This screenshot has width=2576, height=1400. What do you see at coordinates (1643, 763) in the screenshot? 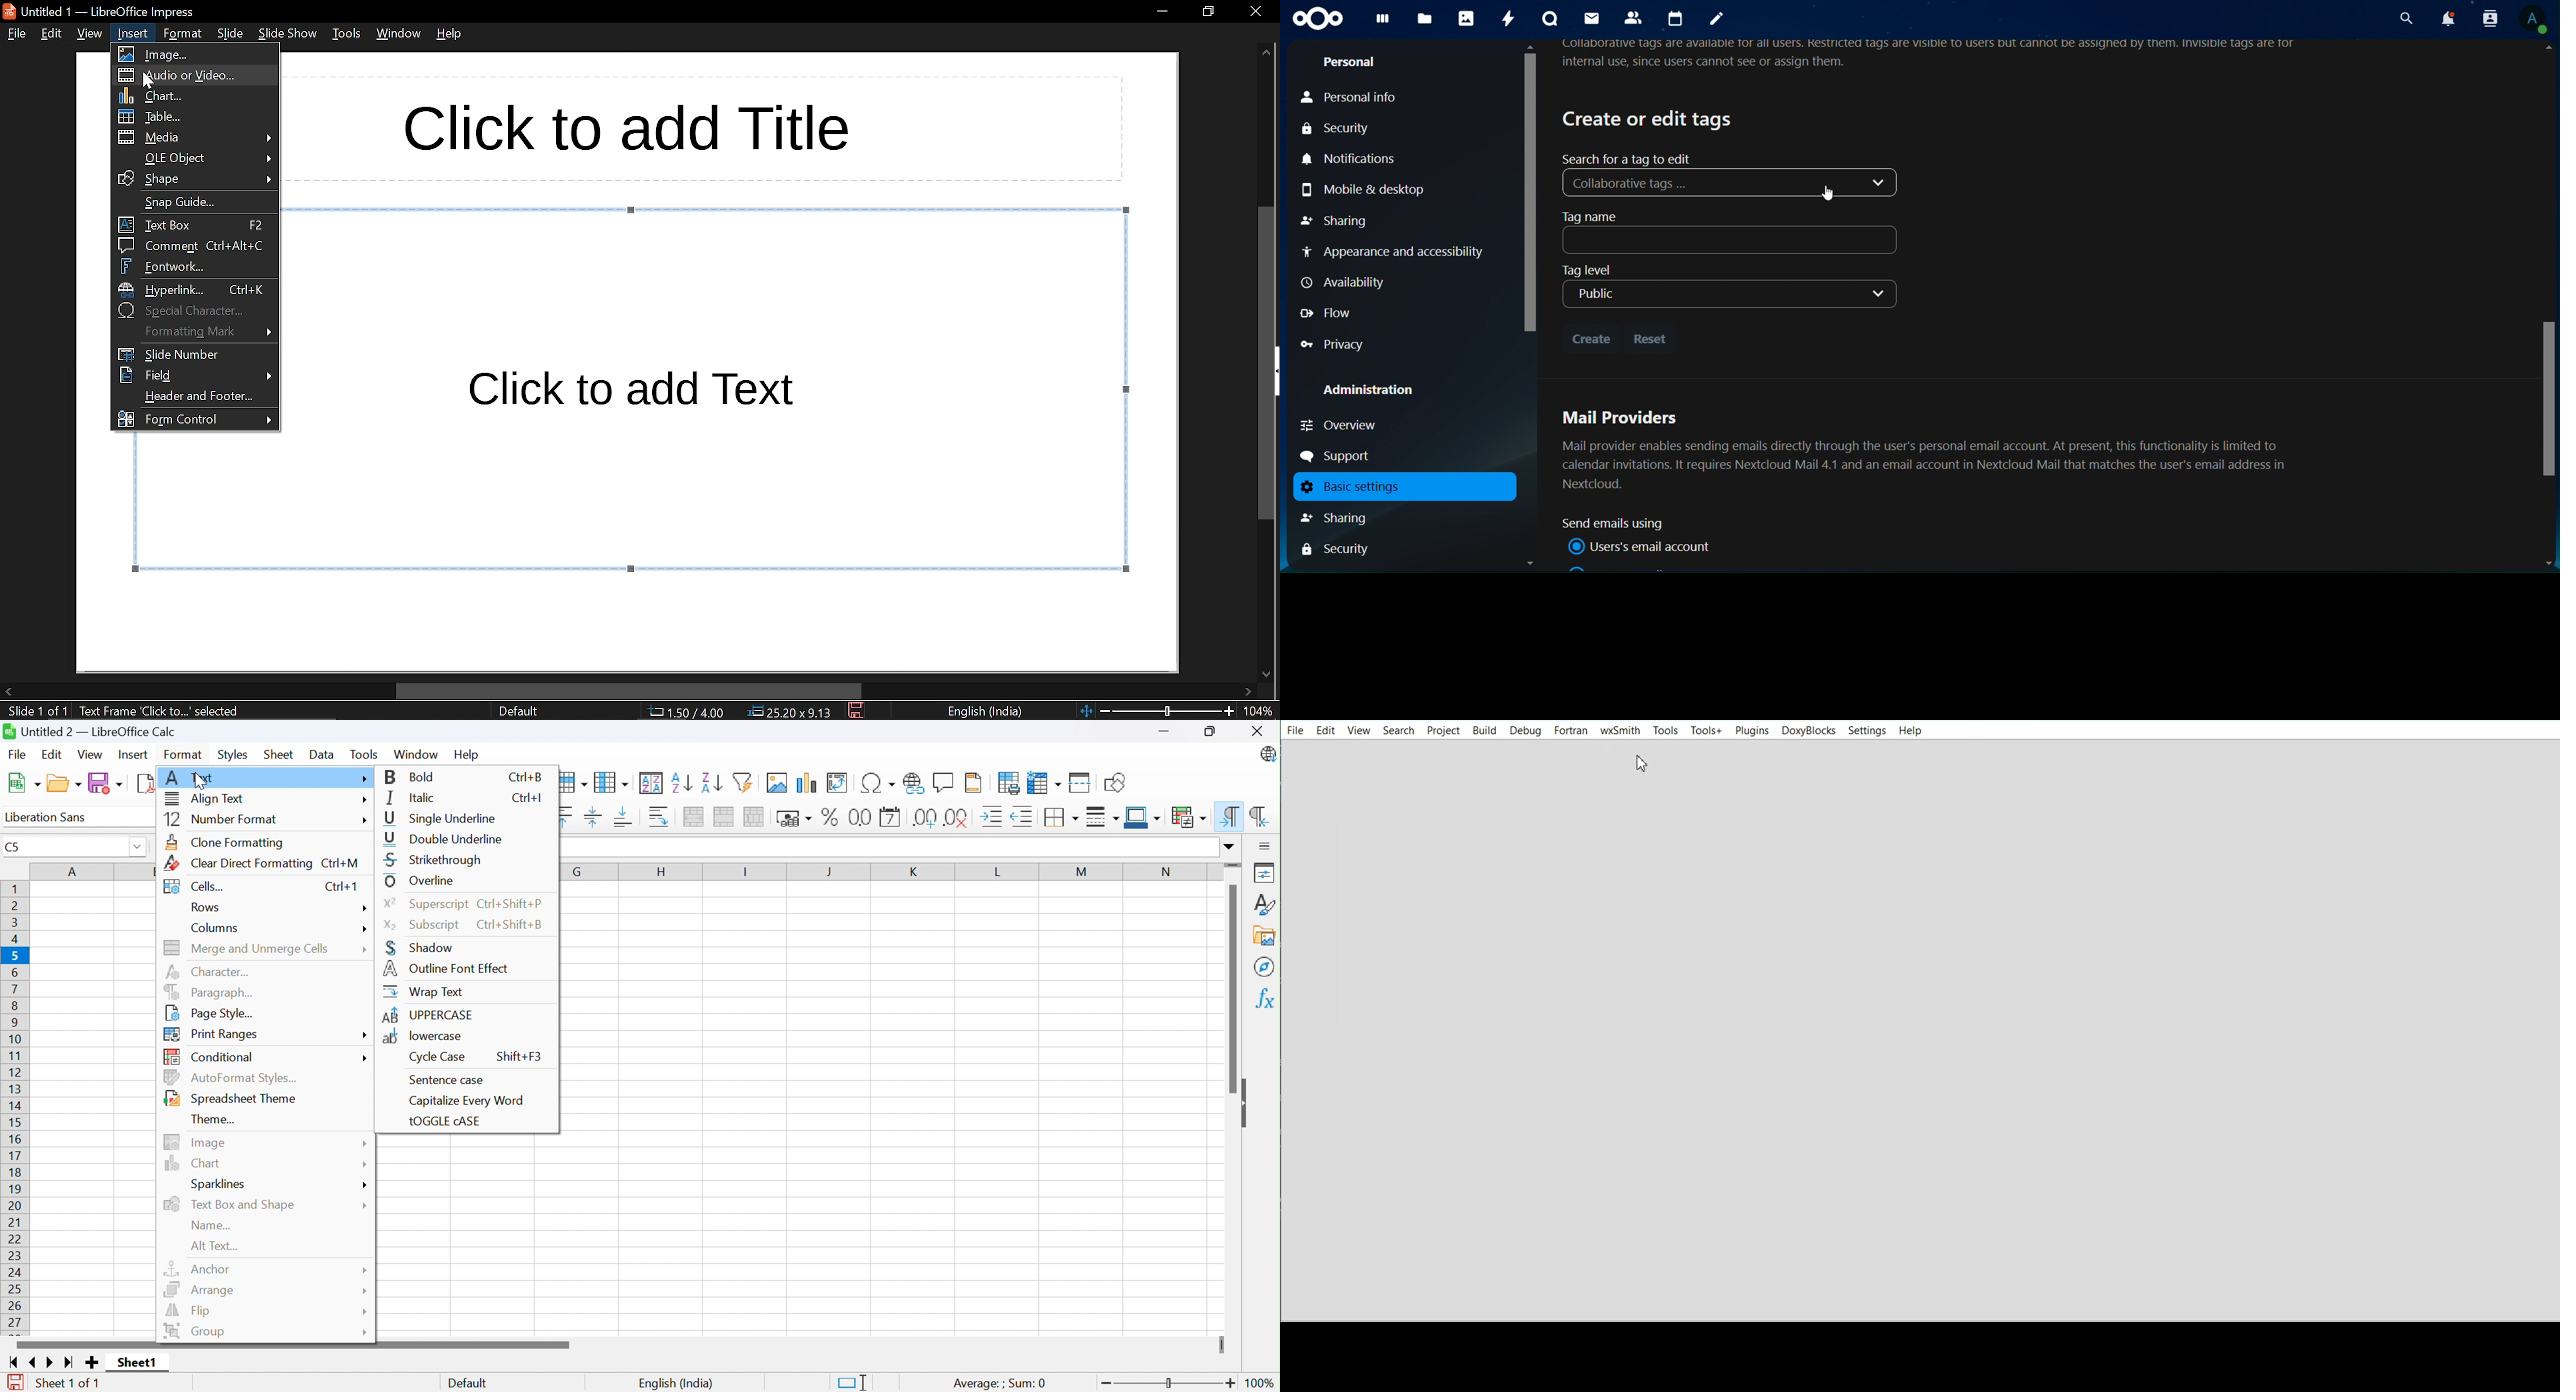
I see `Cursor` at bounding box center [1643, 763].